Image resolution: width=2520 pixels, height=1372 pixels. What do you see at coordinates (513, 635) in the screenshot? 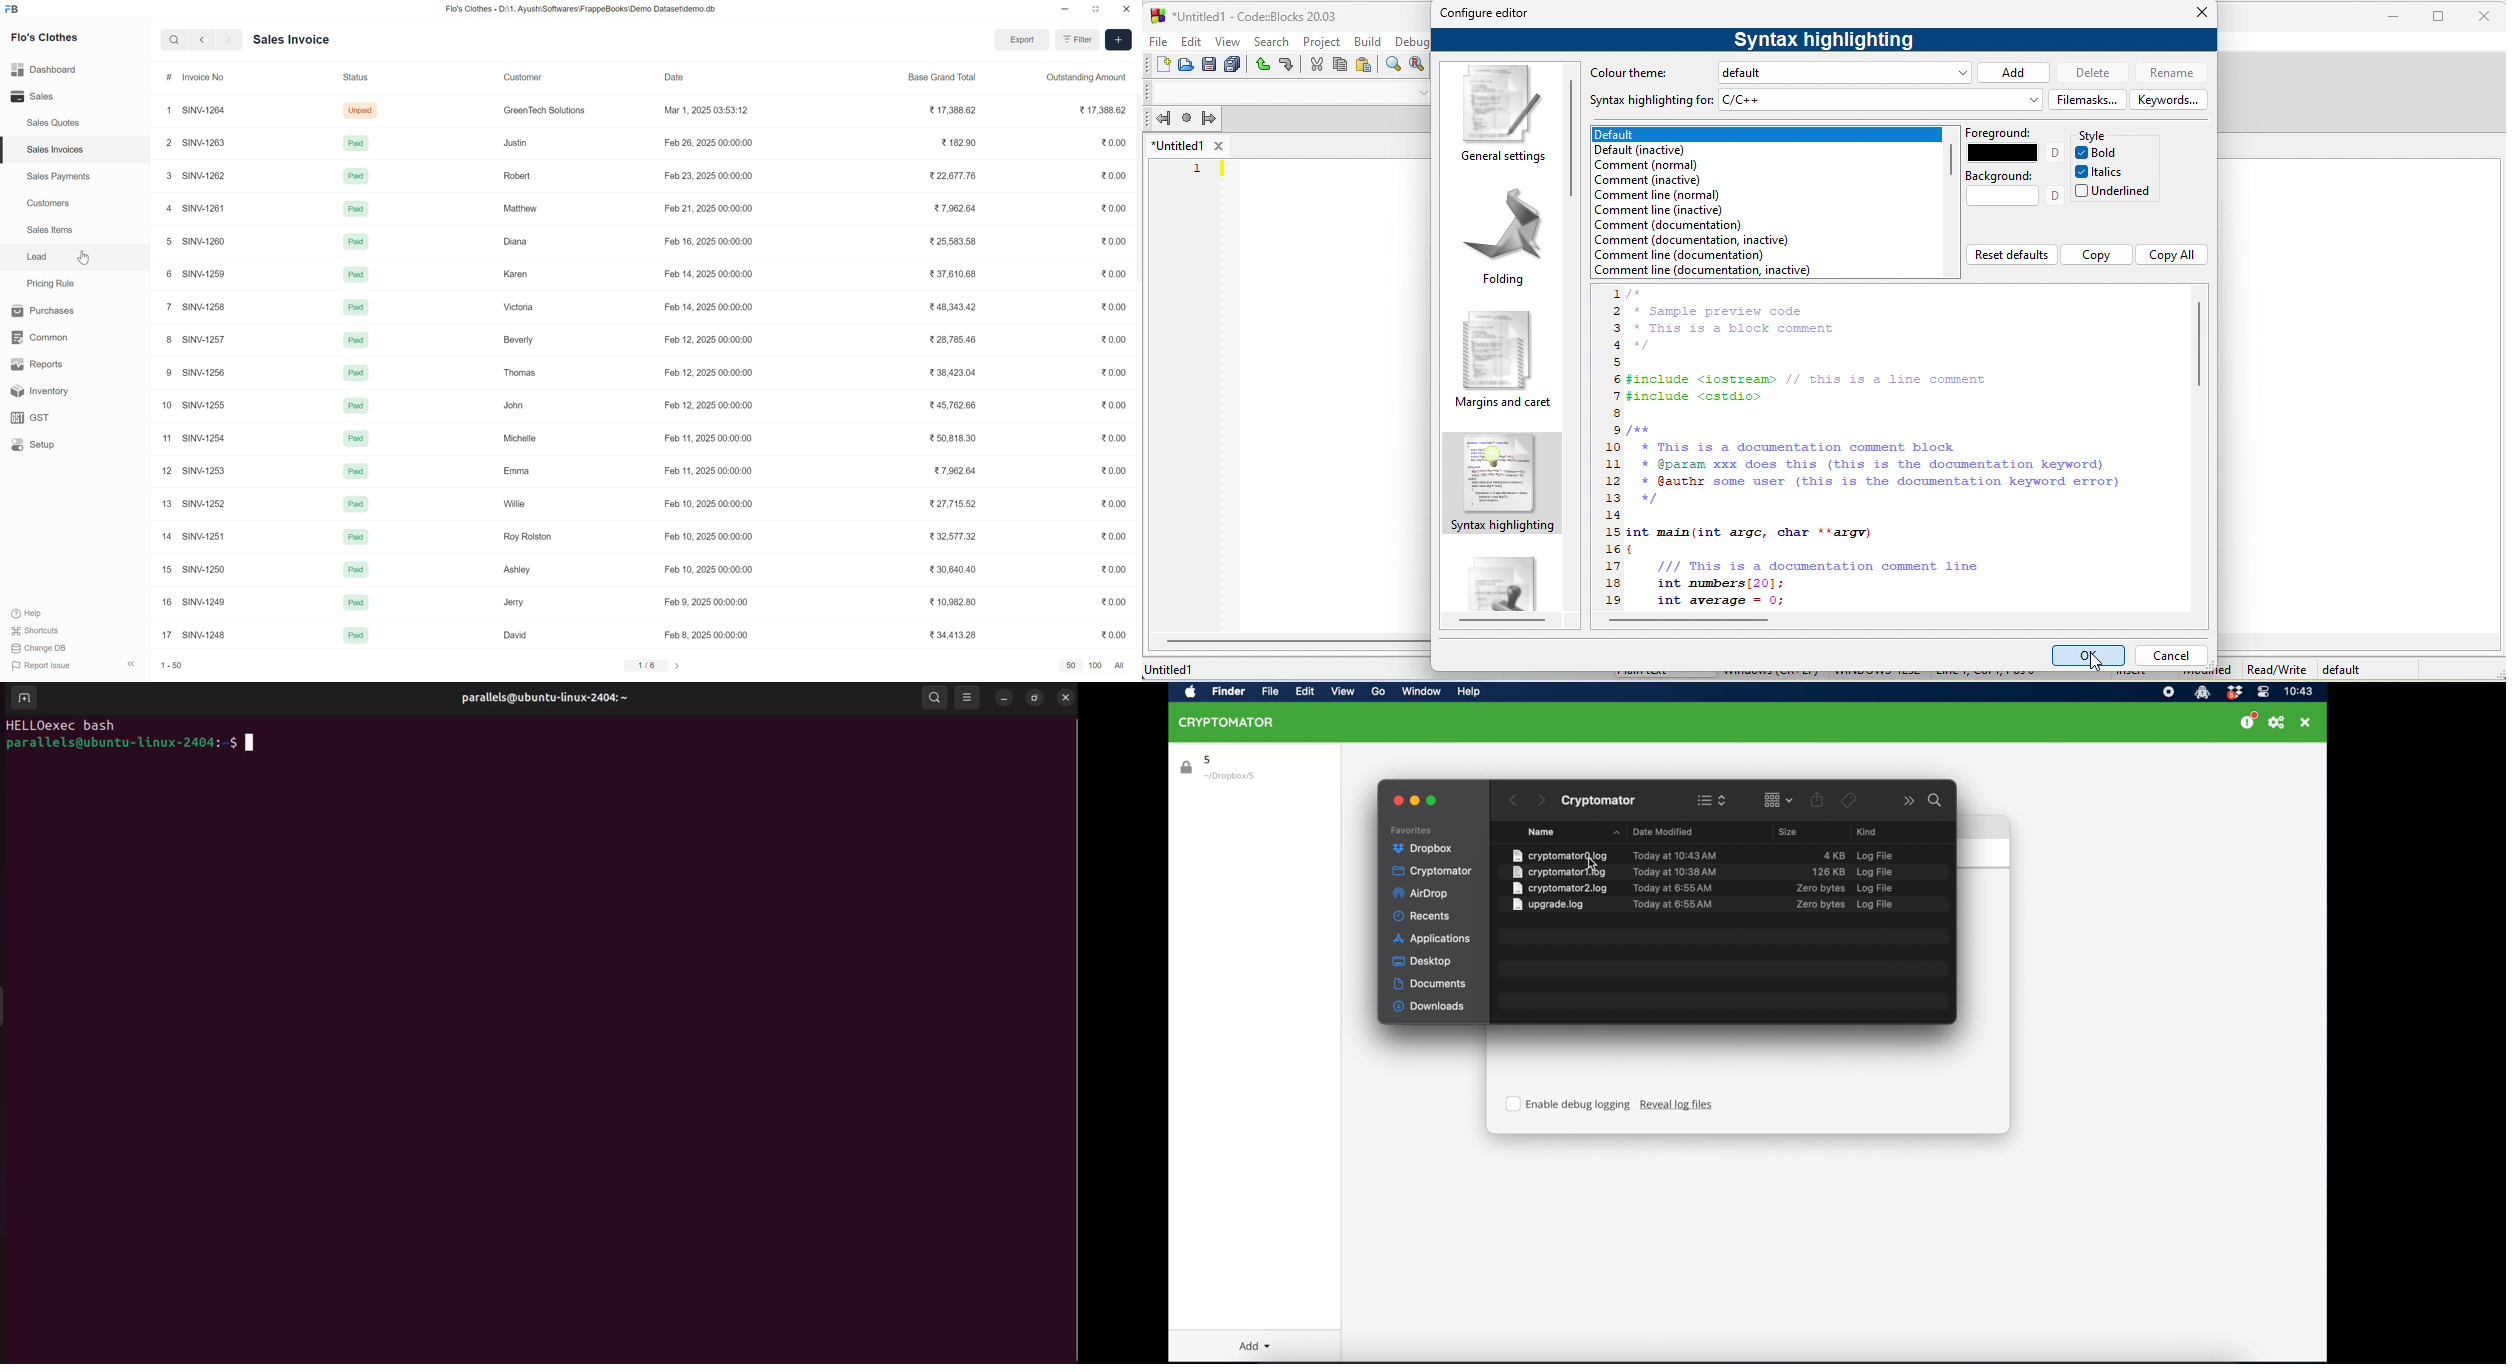
I see `David` at bounding box center [513, 635].